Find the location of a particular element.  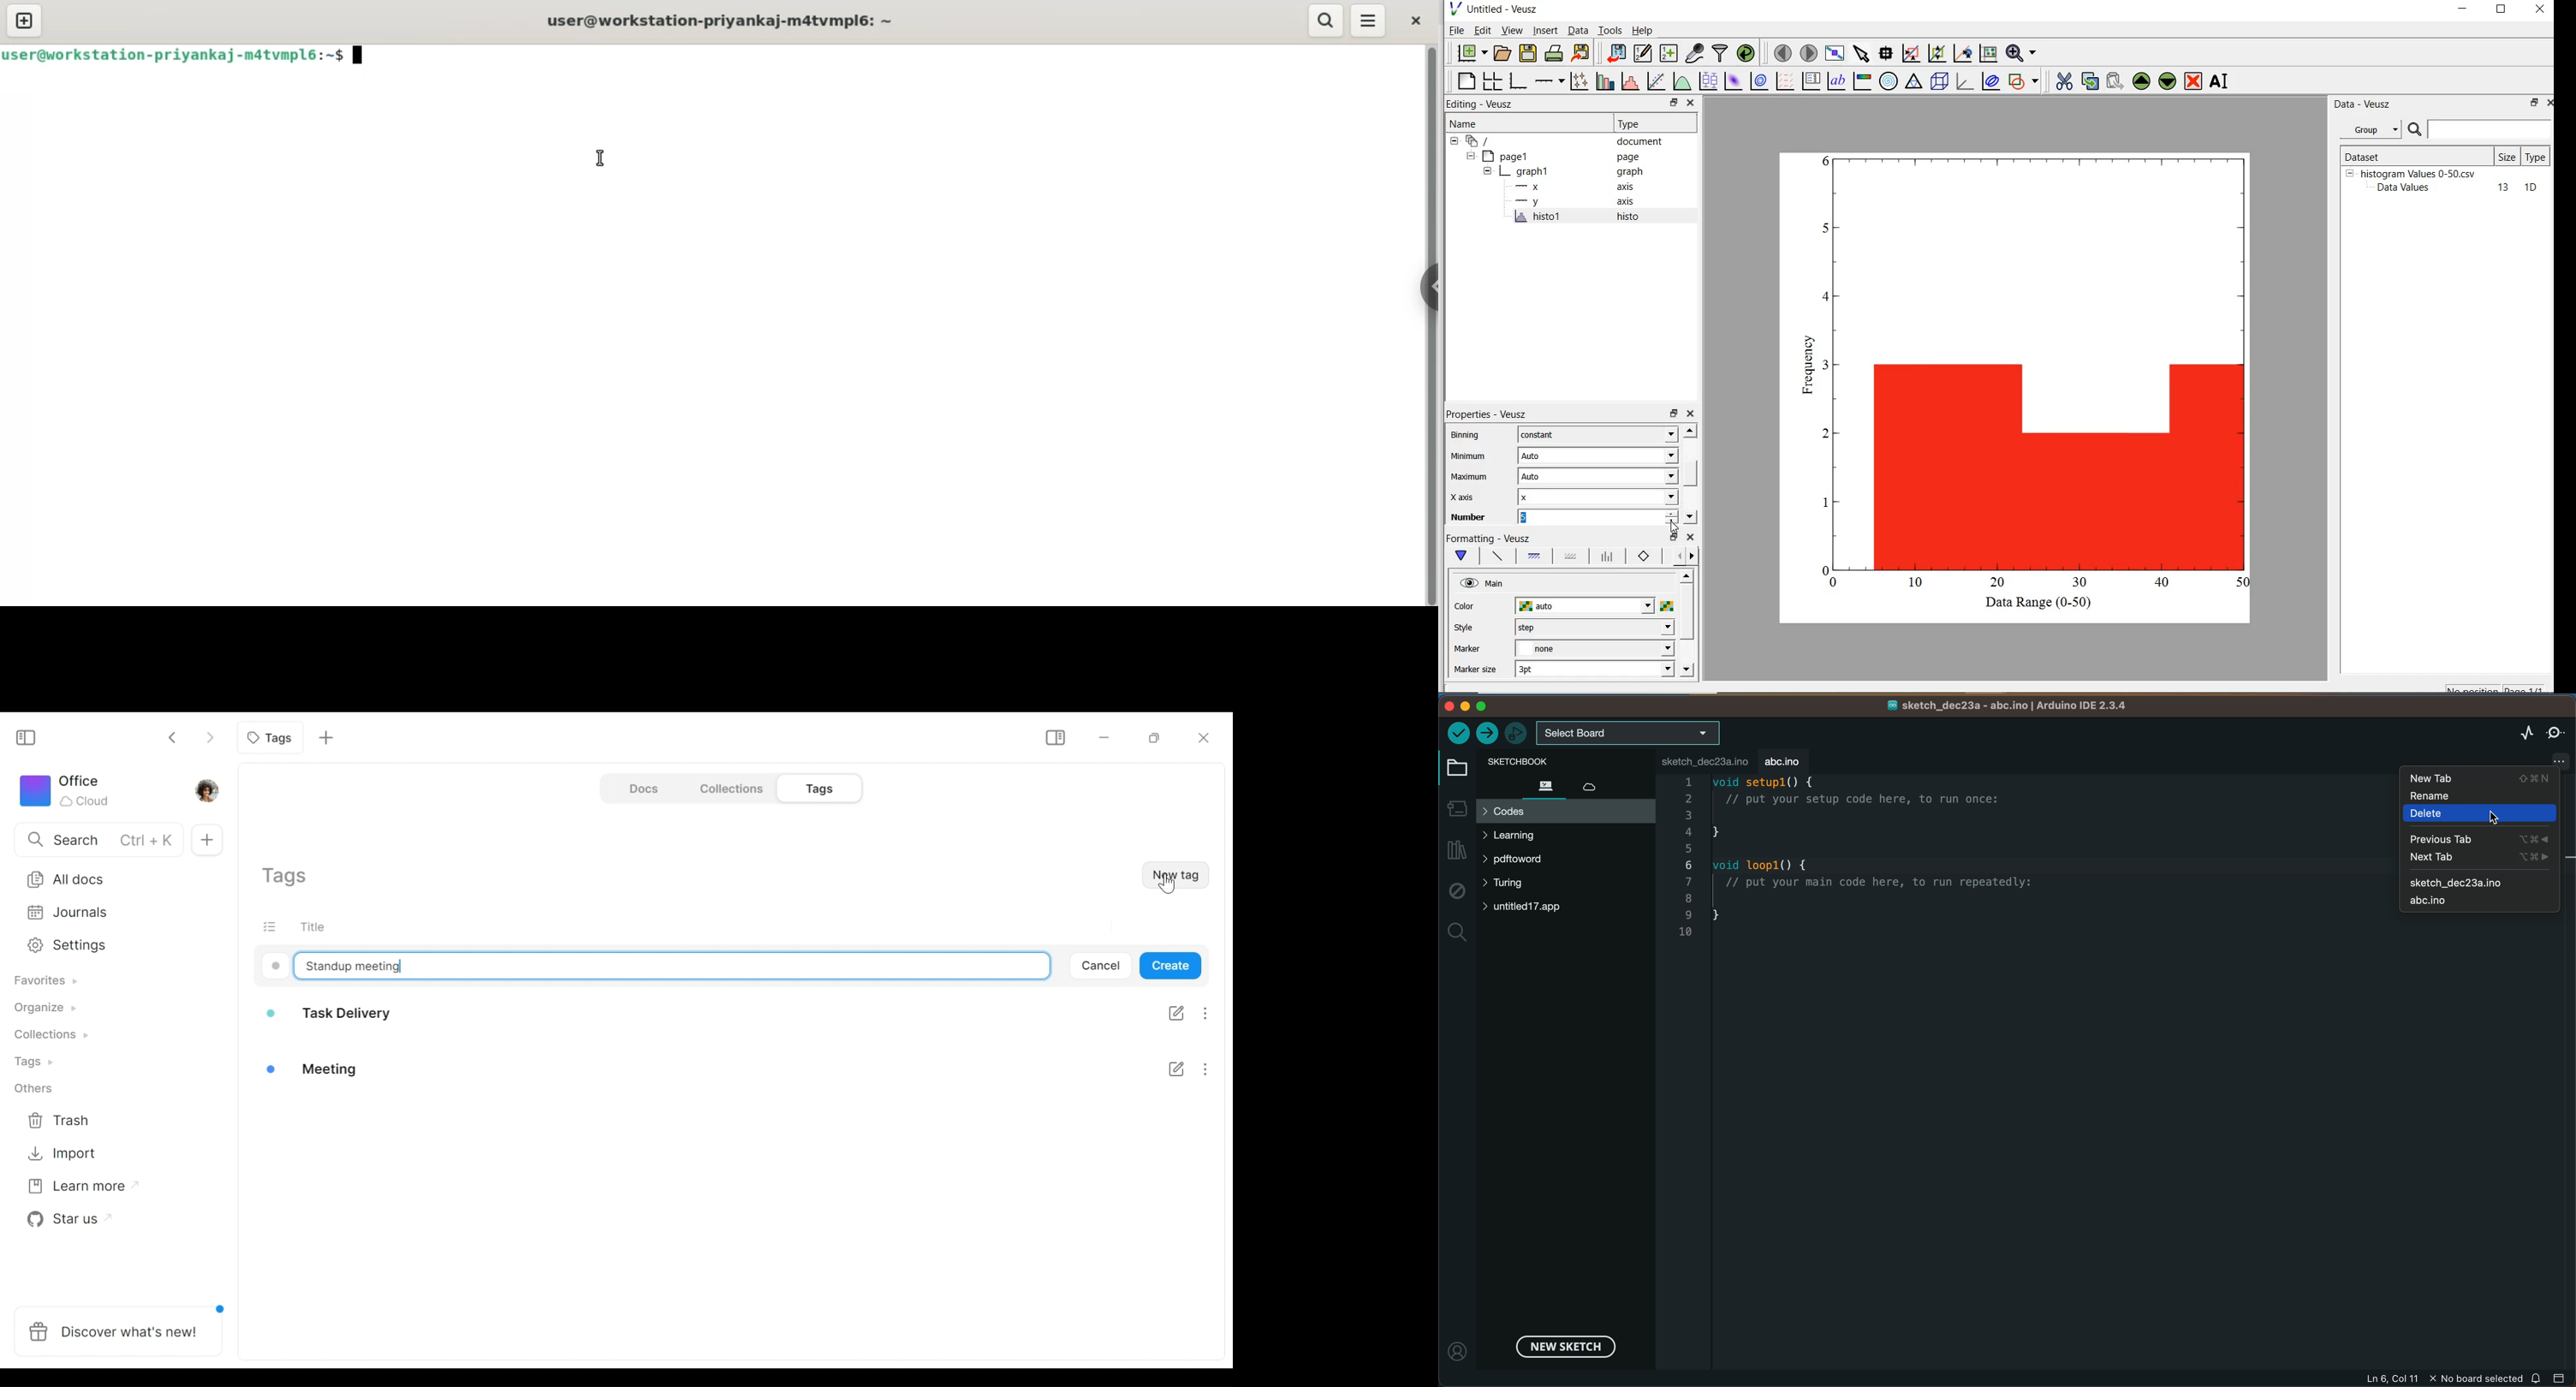

view plot fullscreen is located at coordinates (1835, 52).